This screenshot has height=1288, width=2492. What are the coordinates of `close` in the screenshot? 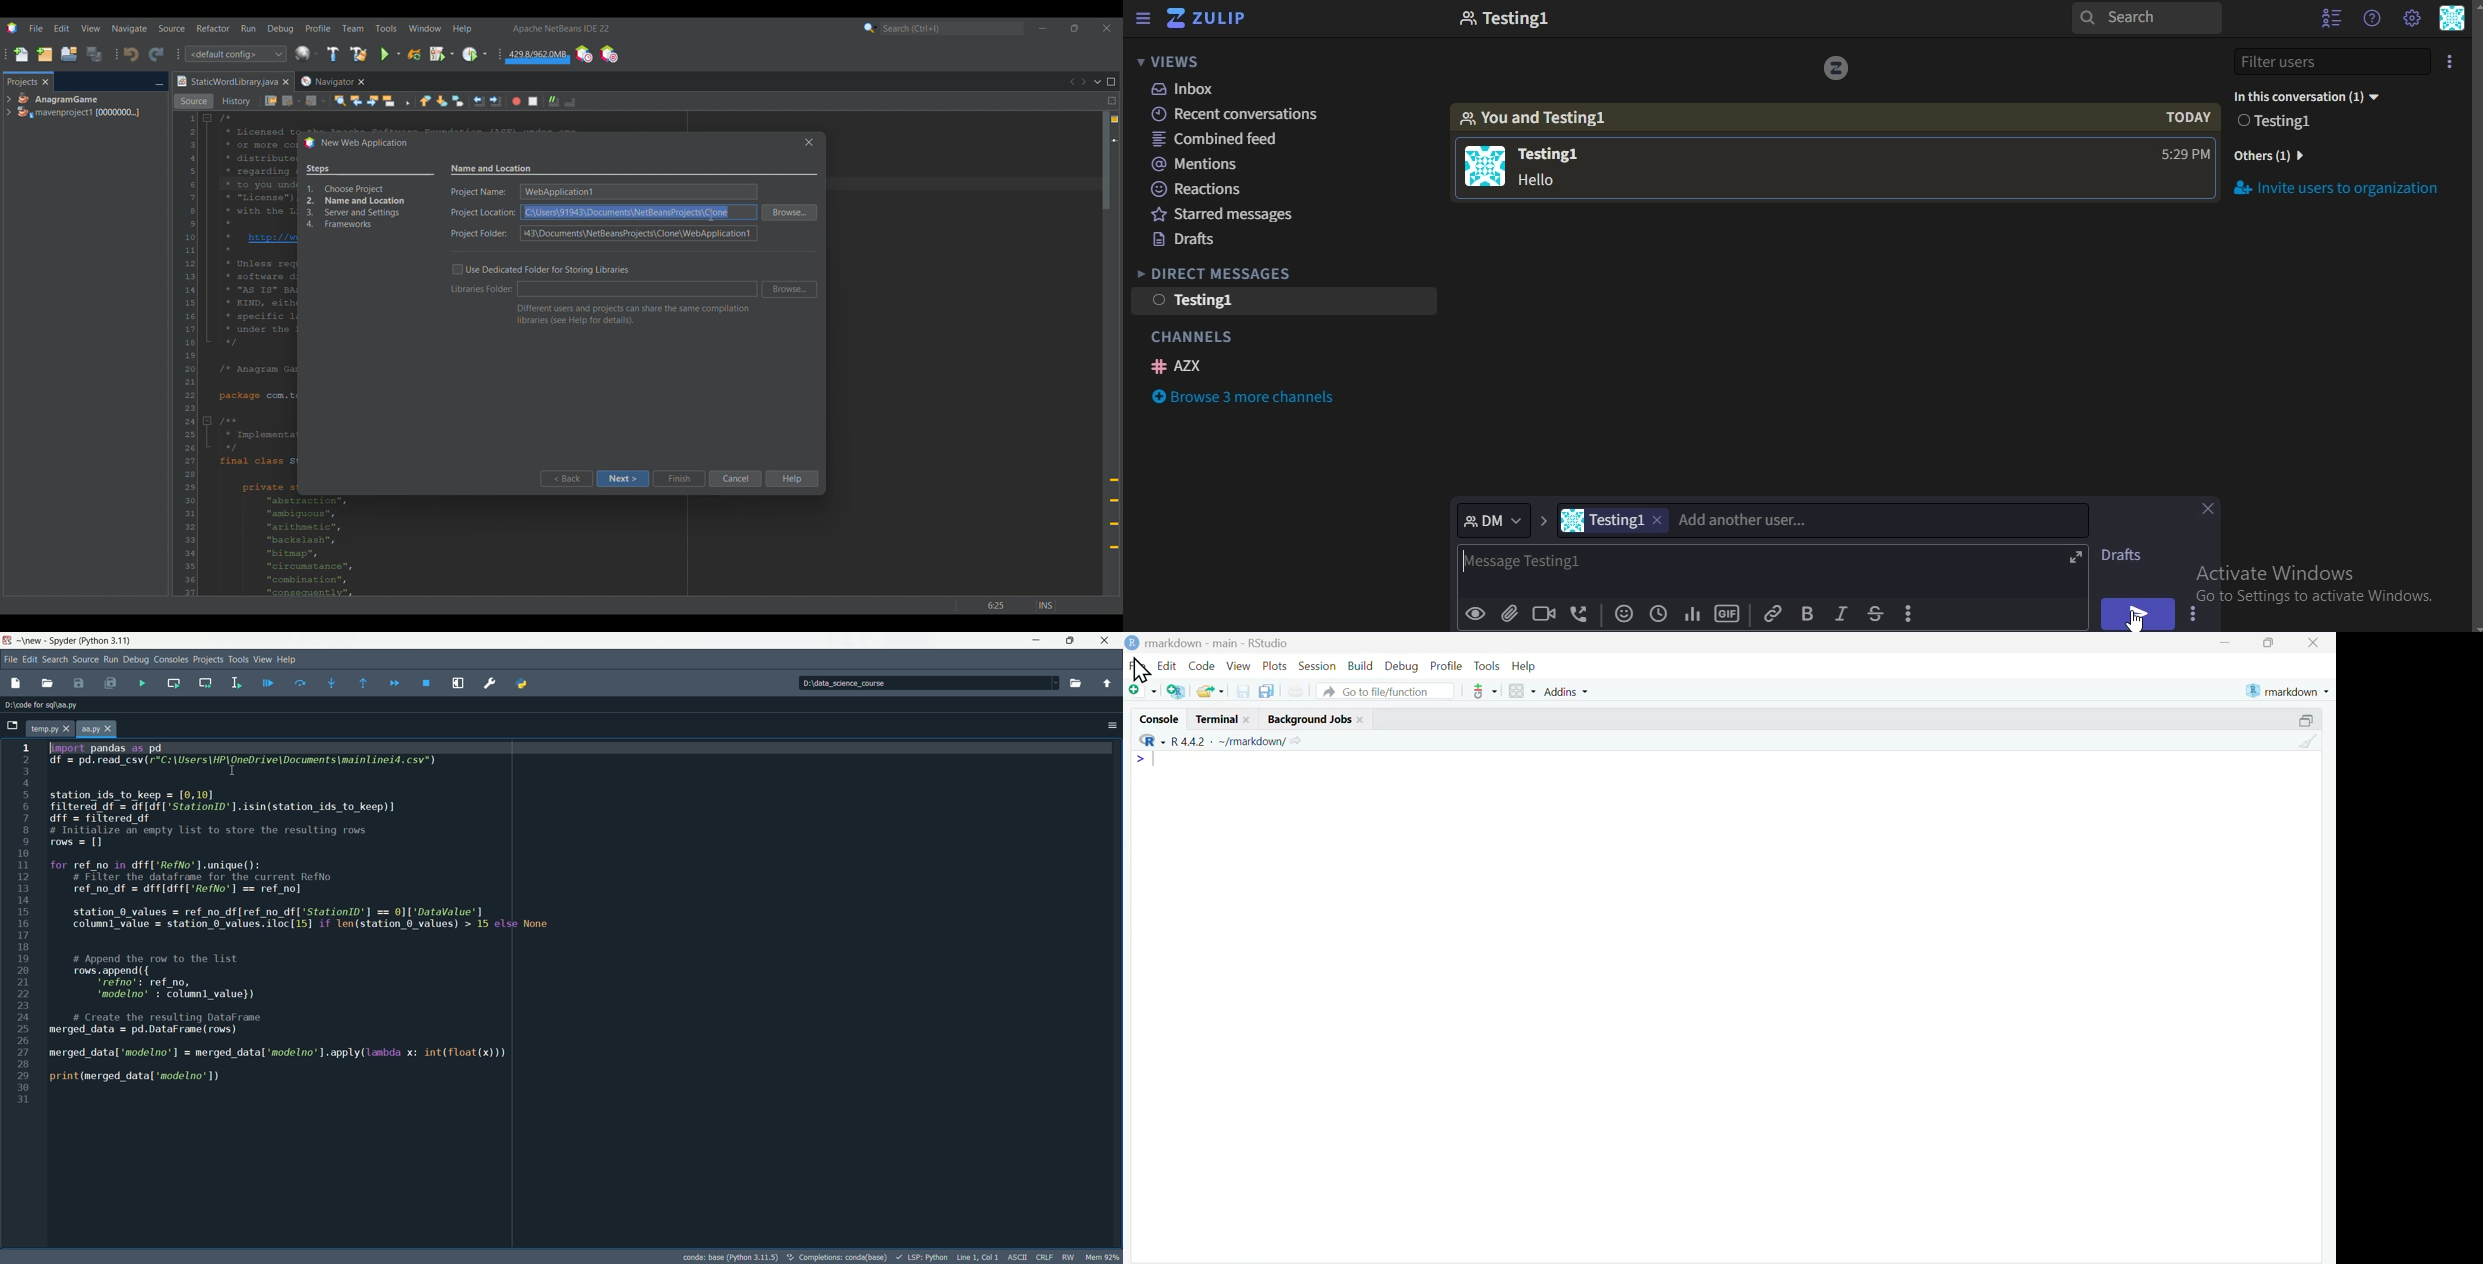 It's located at (1106, 641).